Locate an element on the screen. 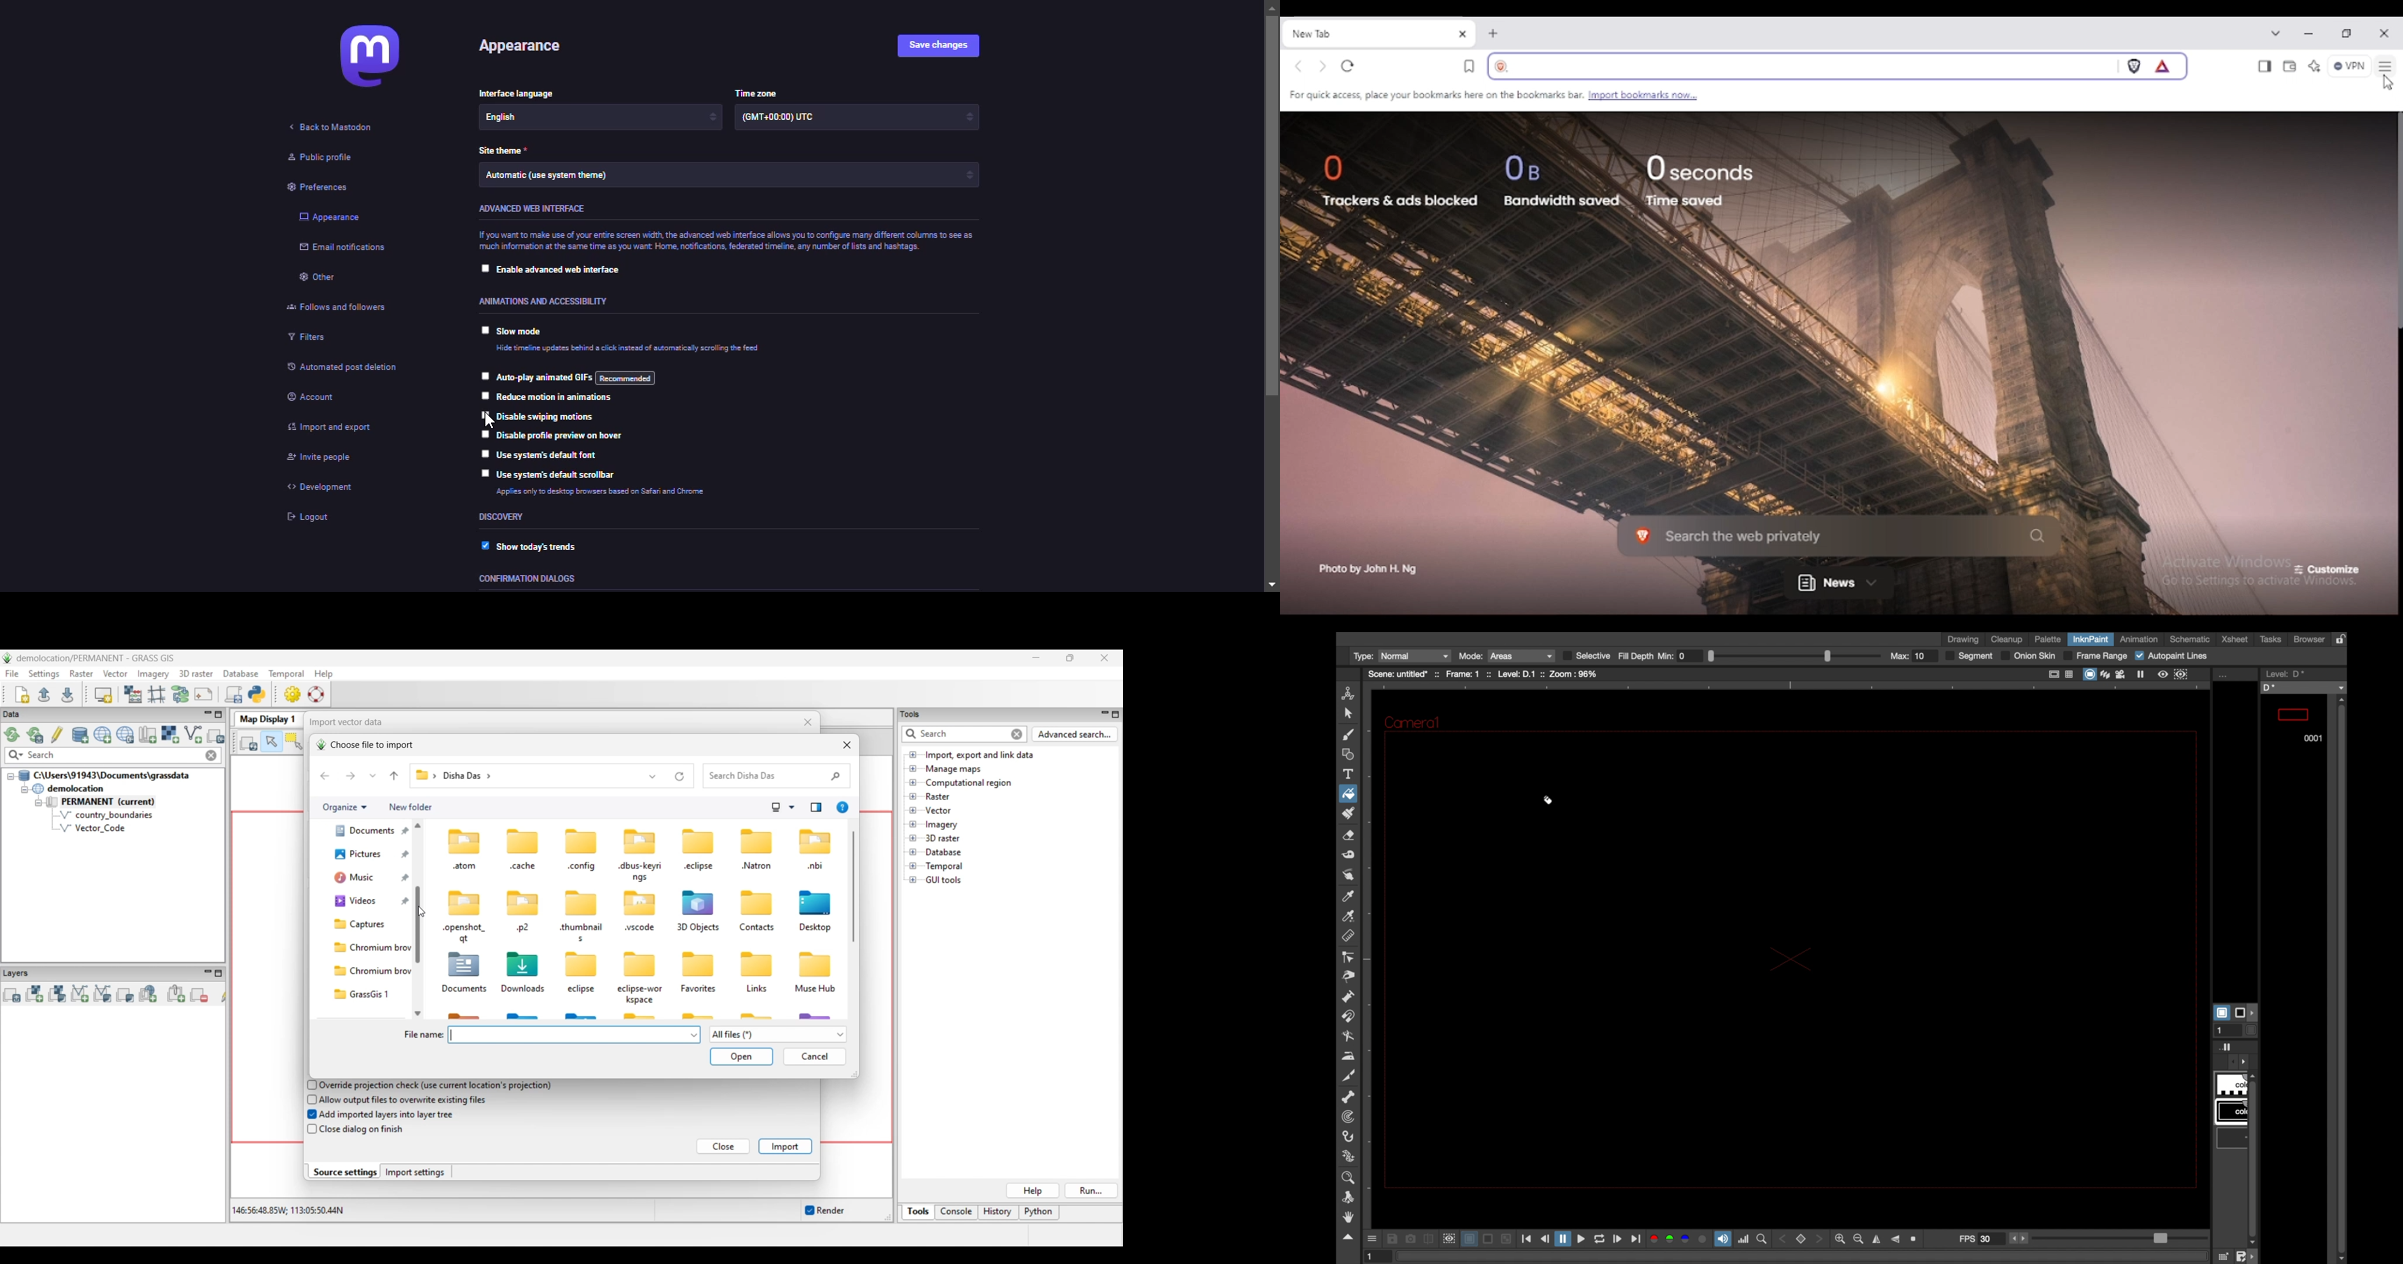  Double click to see files under Raster is located at coordinates (938, 796).